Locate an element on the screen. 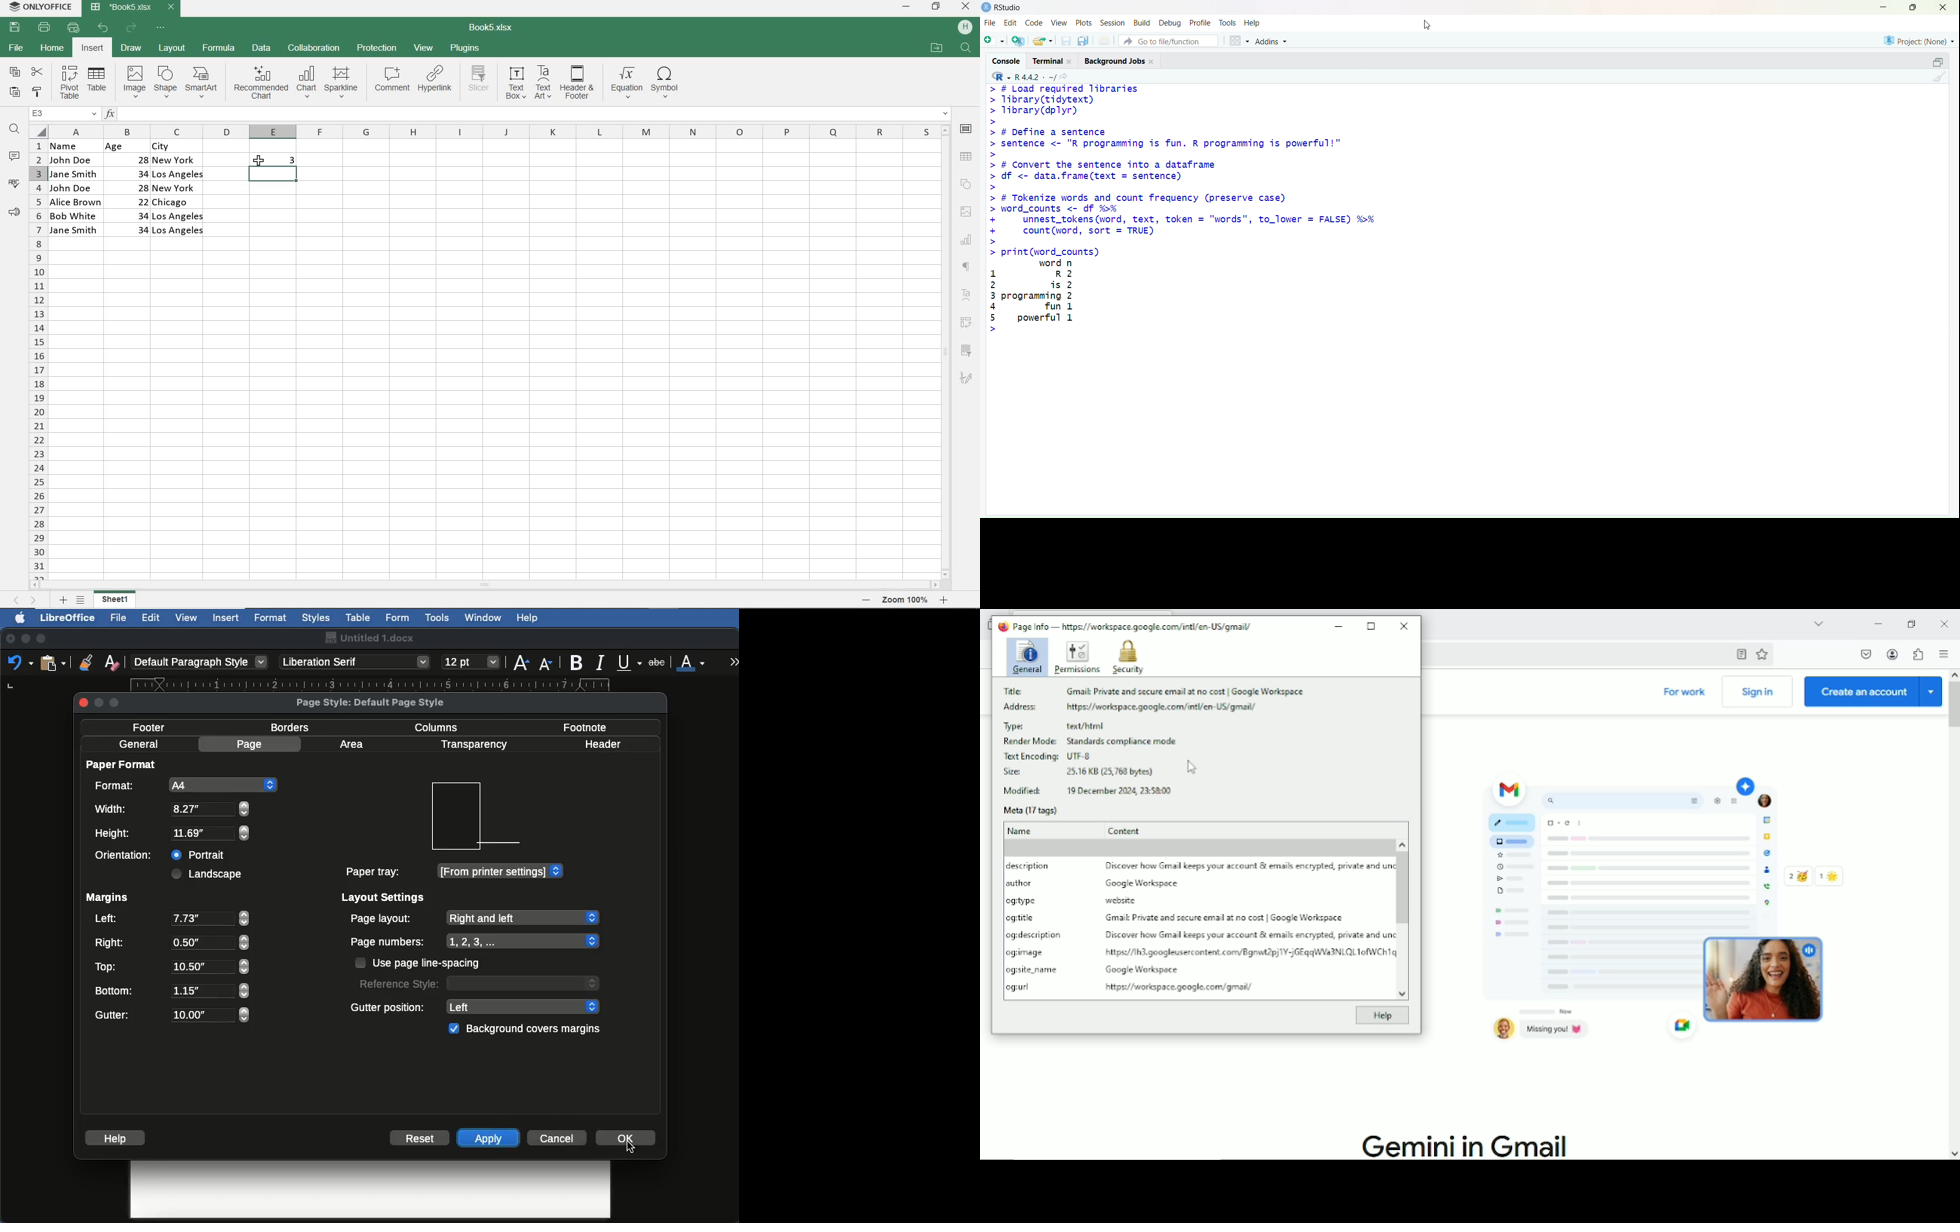 Image resolution: width=1960 pixels, height=1232 pixels. Paragraph style is located at coordinates (201, 662).